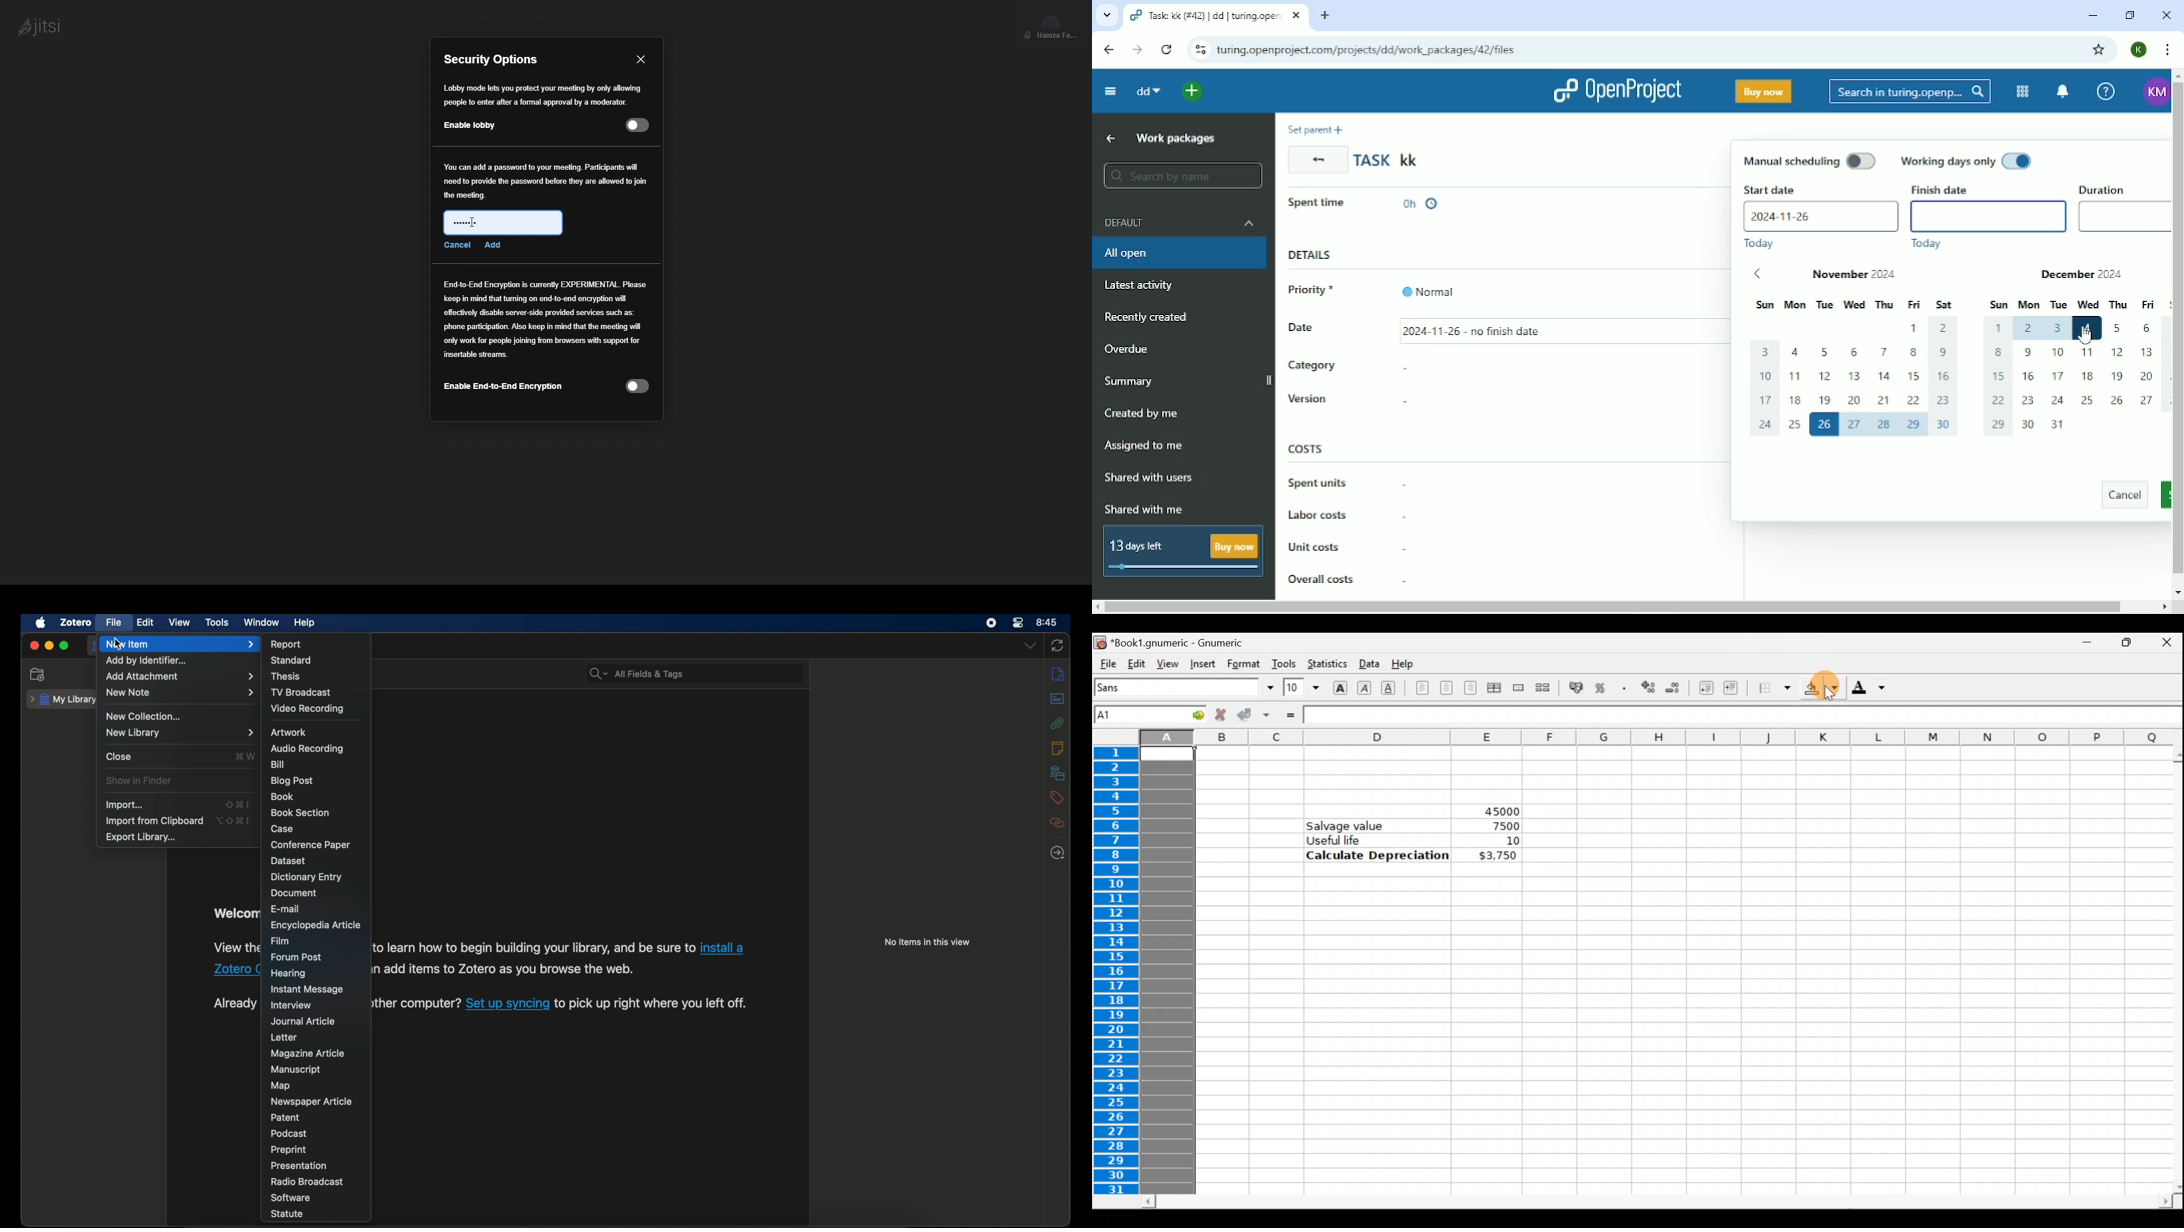 This screenshot has height=1232, width=2184. Describe the element at coordinates (288, 677) in the screenshot. I see `thesis` at that location.